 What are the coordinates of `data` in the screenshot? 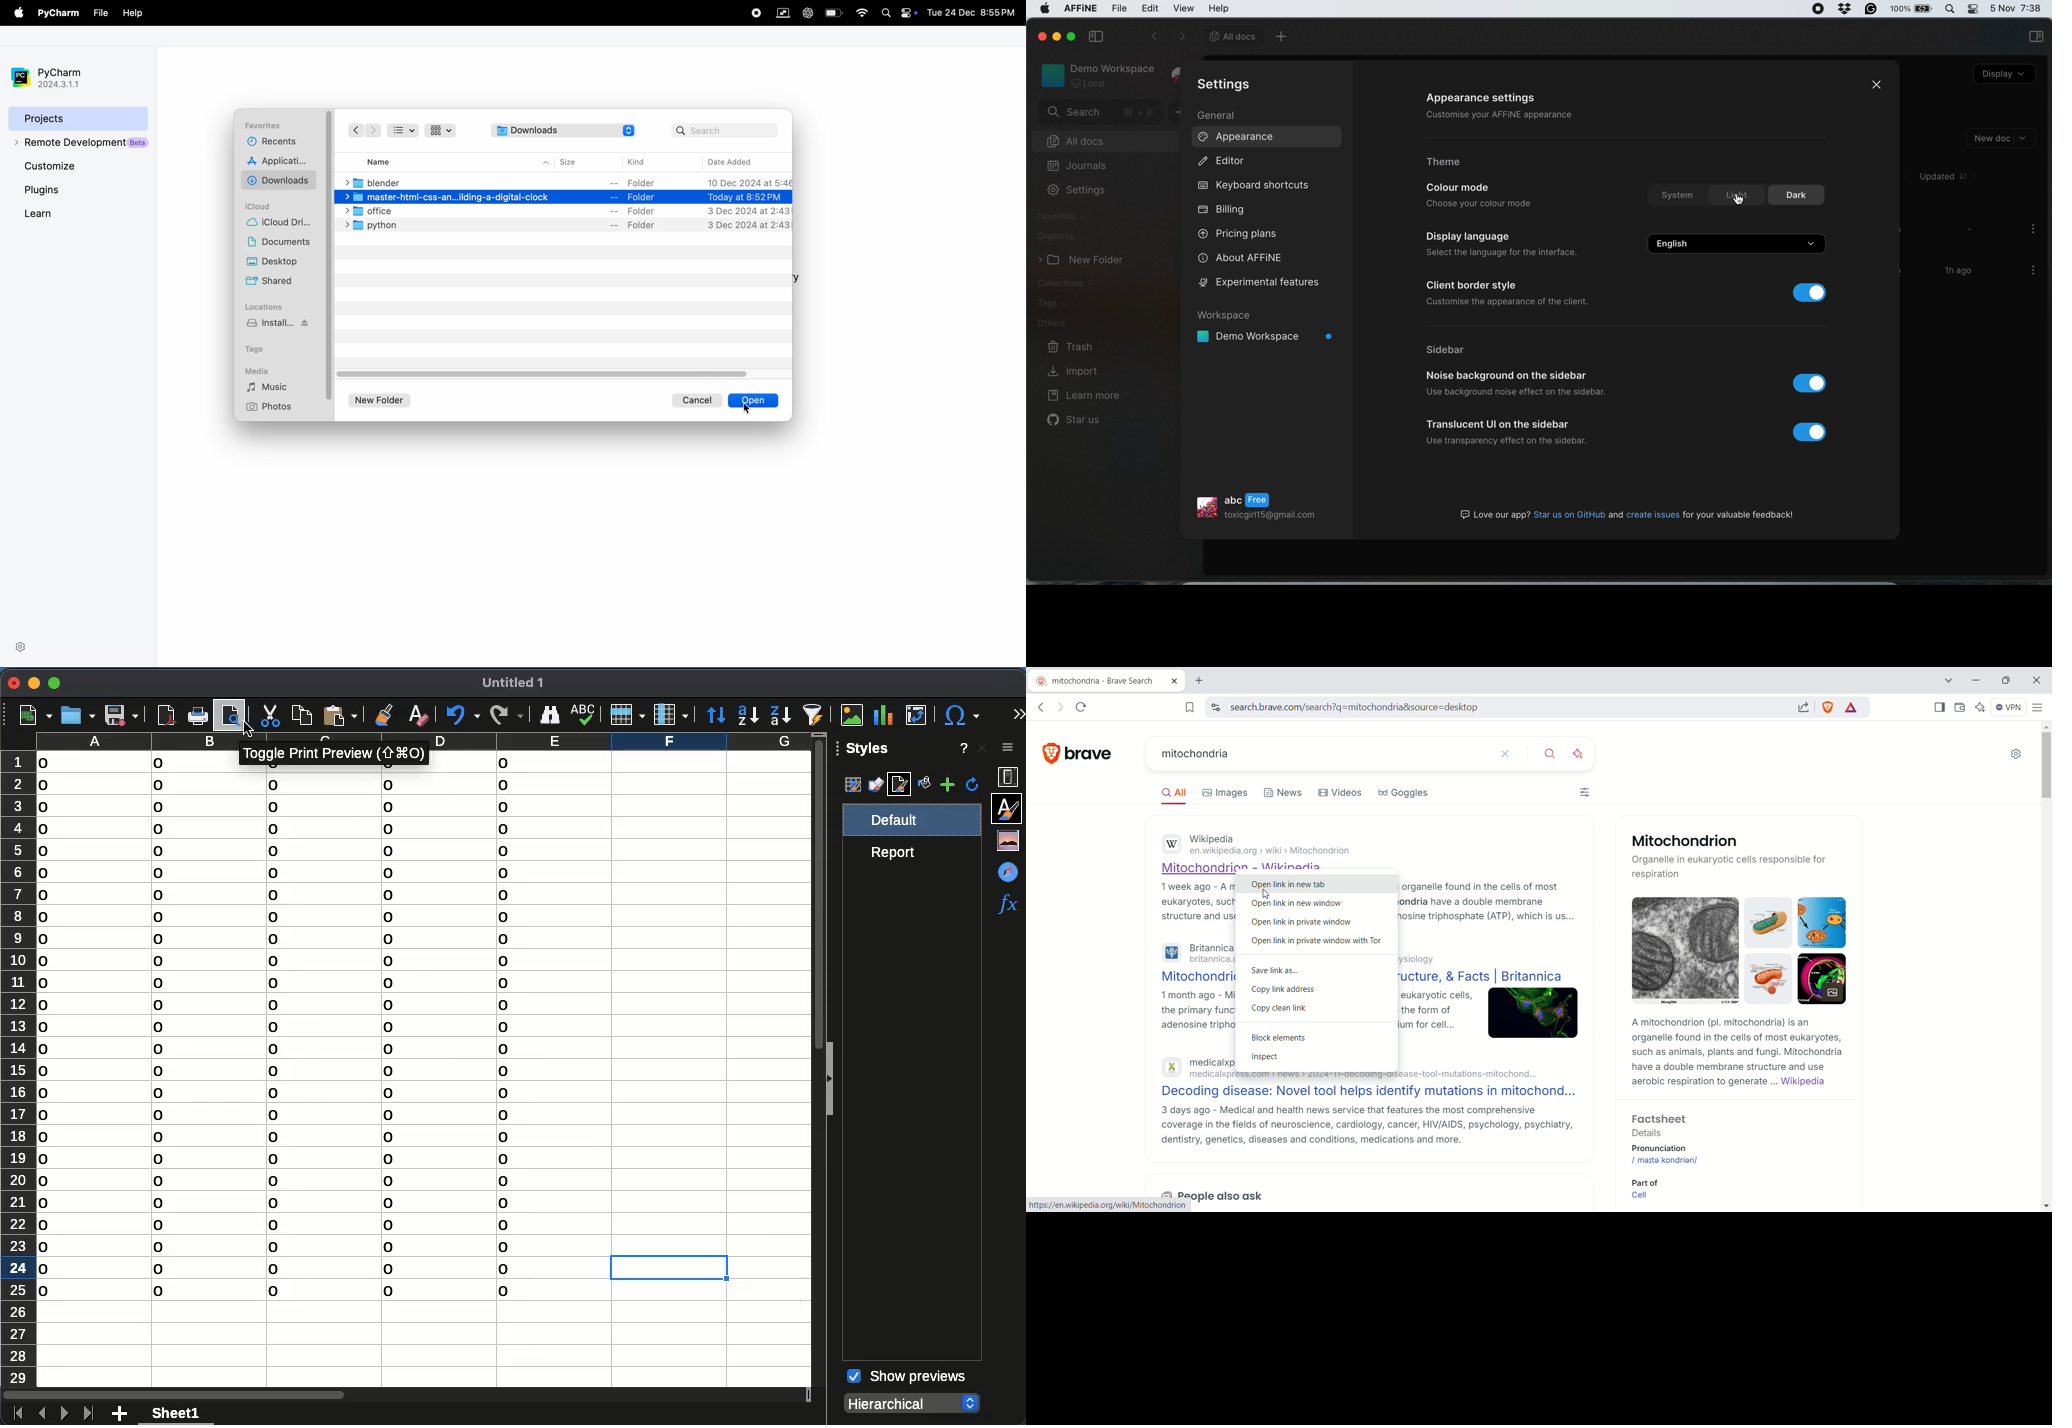 It's located at (282, 1039).